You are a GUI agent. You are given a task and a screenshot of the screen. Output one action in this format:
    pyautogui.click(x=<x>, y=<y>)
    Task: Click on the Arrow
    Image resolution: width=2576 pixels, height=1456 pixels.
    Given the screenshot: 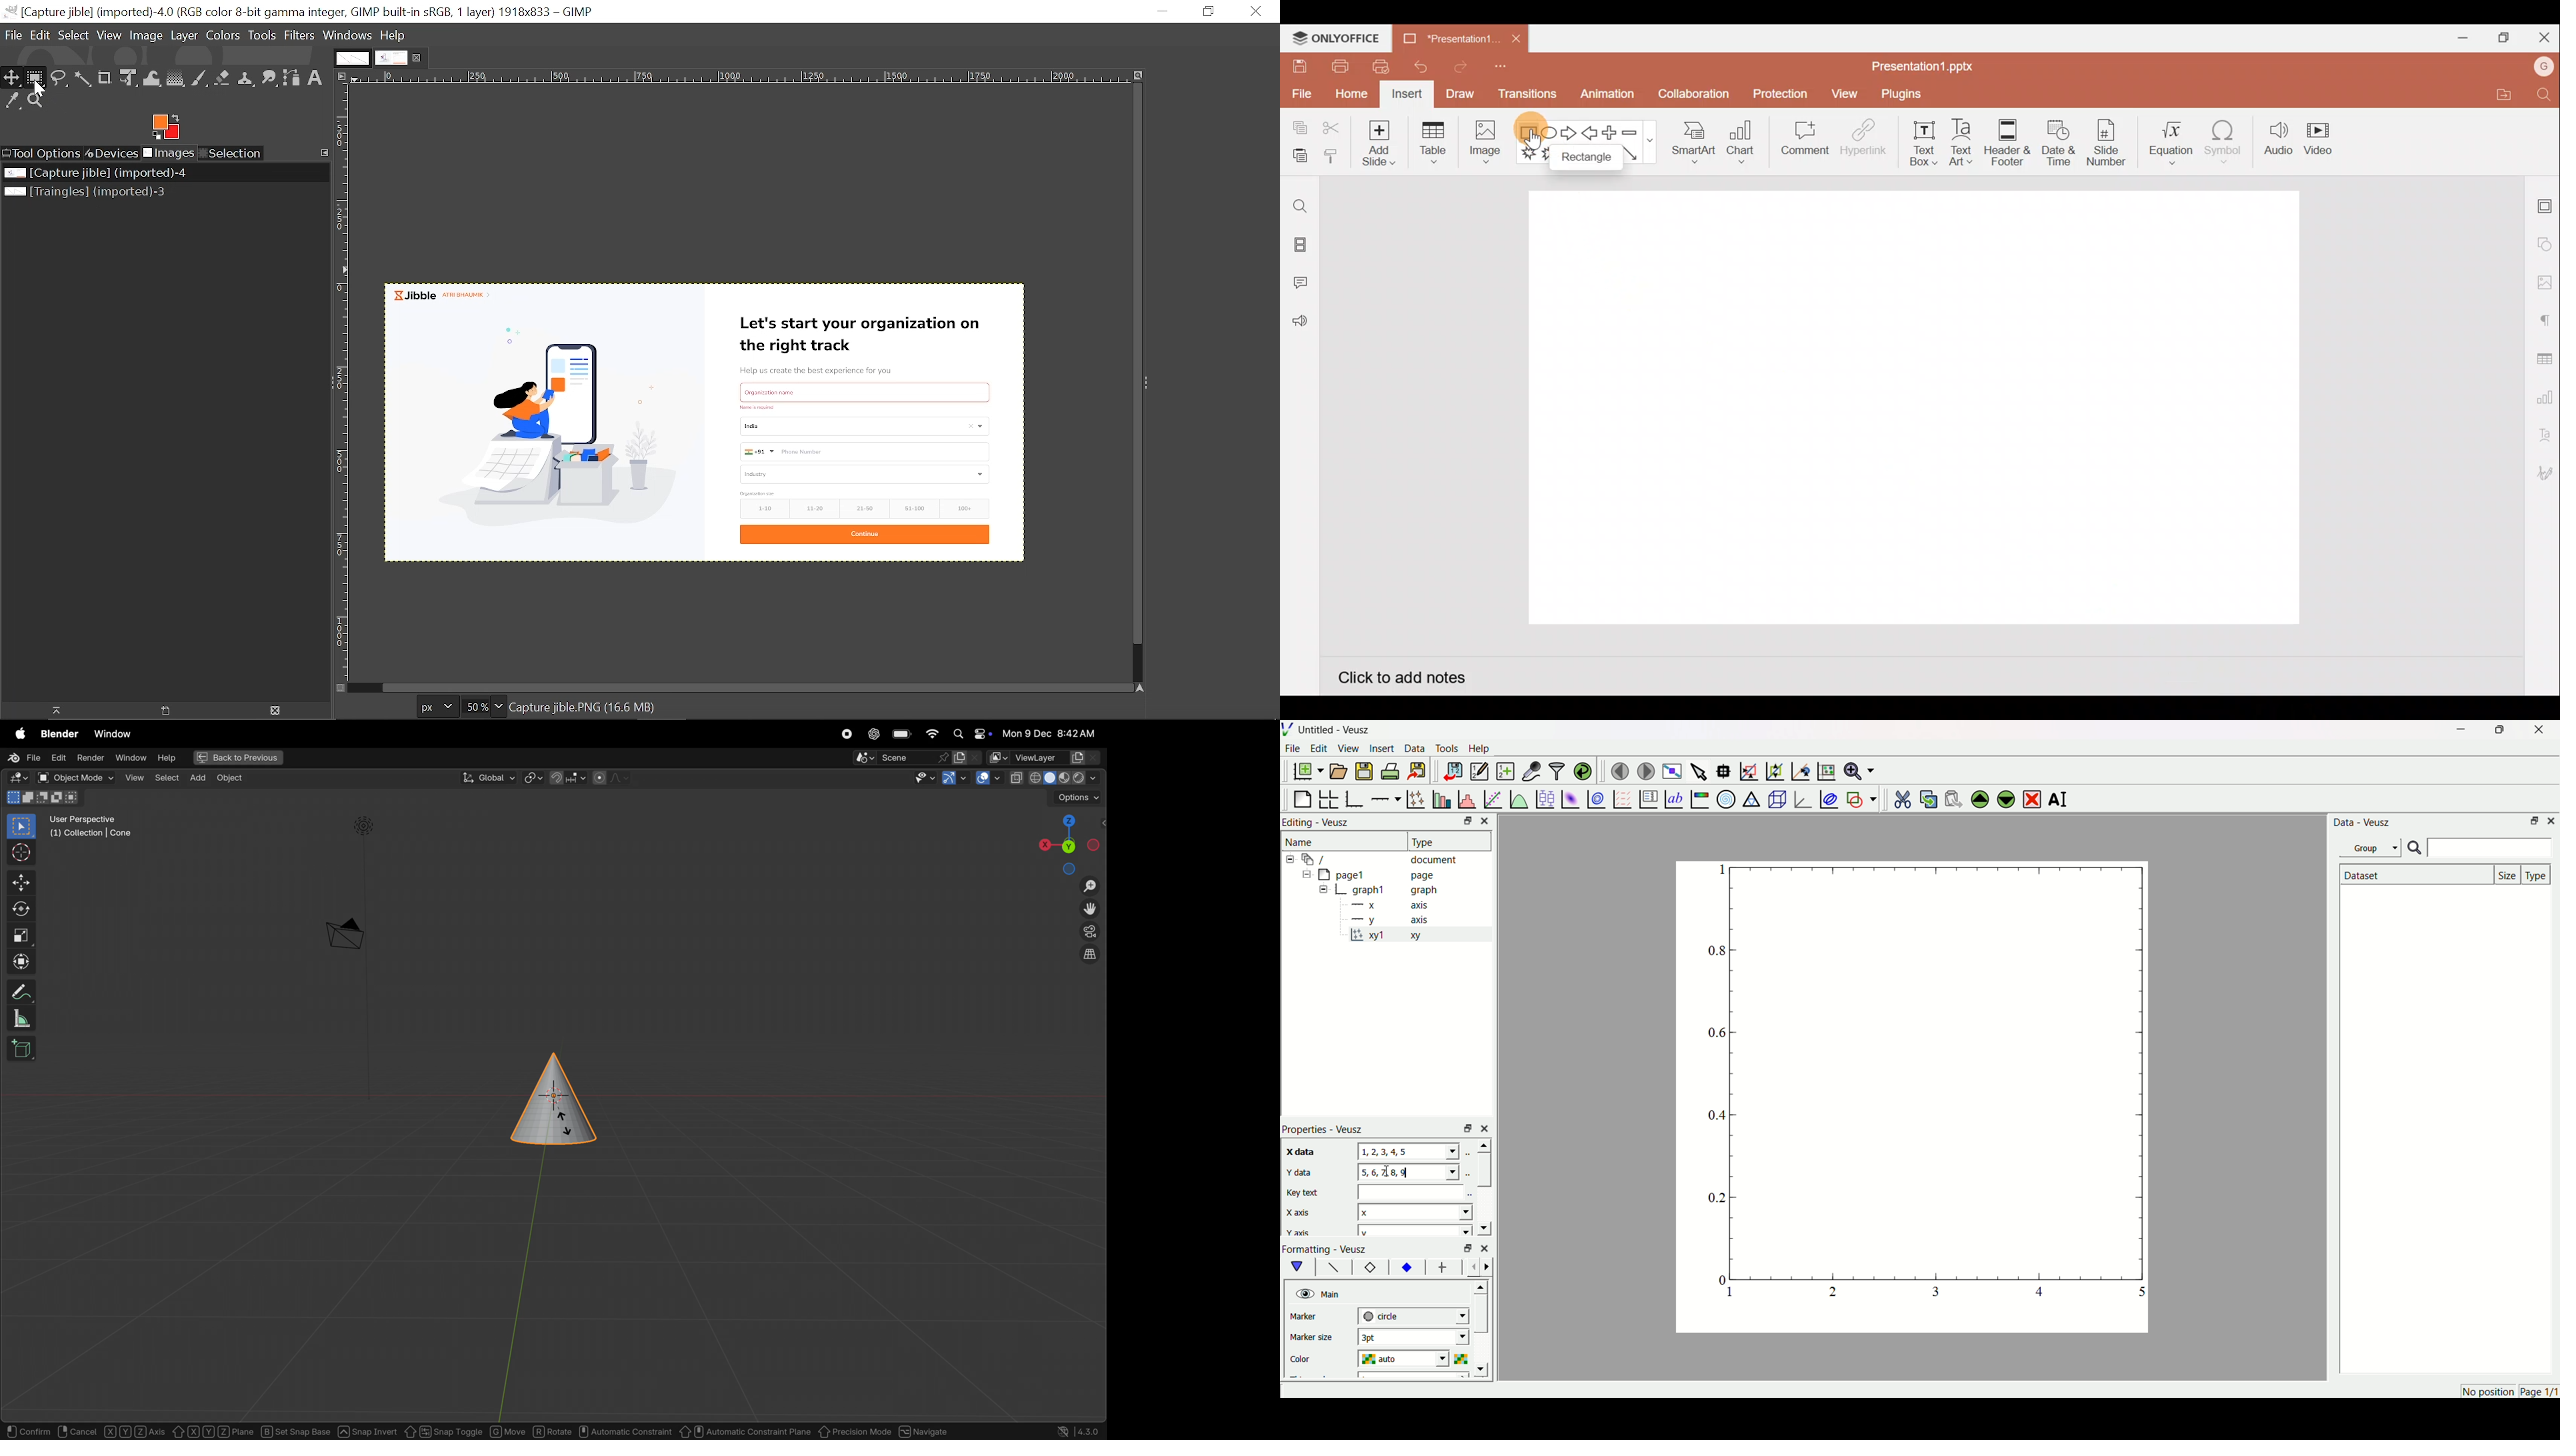 What is the action you would take?
    pyautogui.click(x=1640, y=153)
    